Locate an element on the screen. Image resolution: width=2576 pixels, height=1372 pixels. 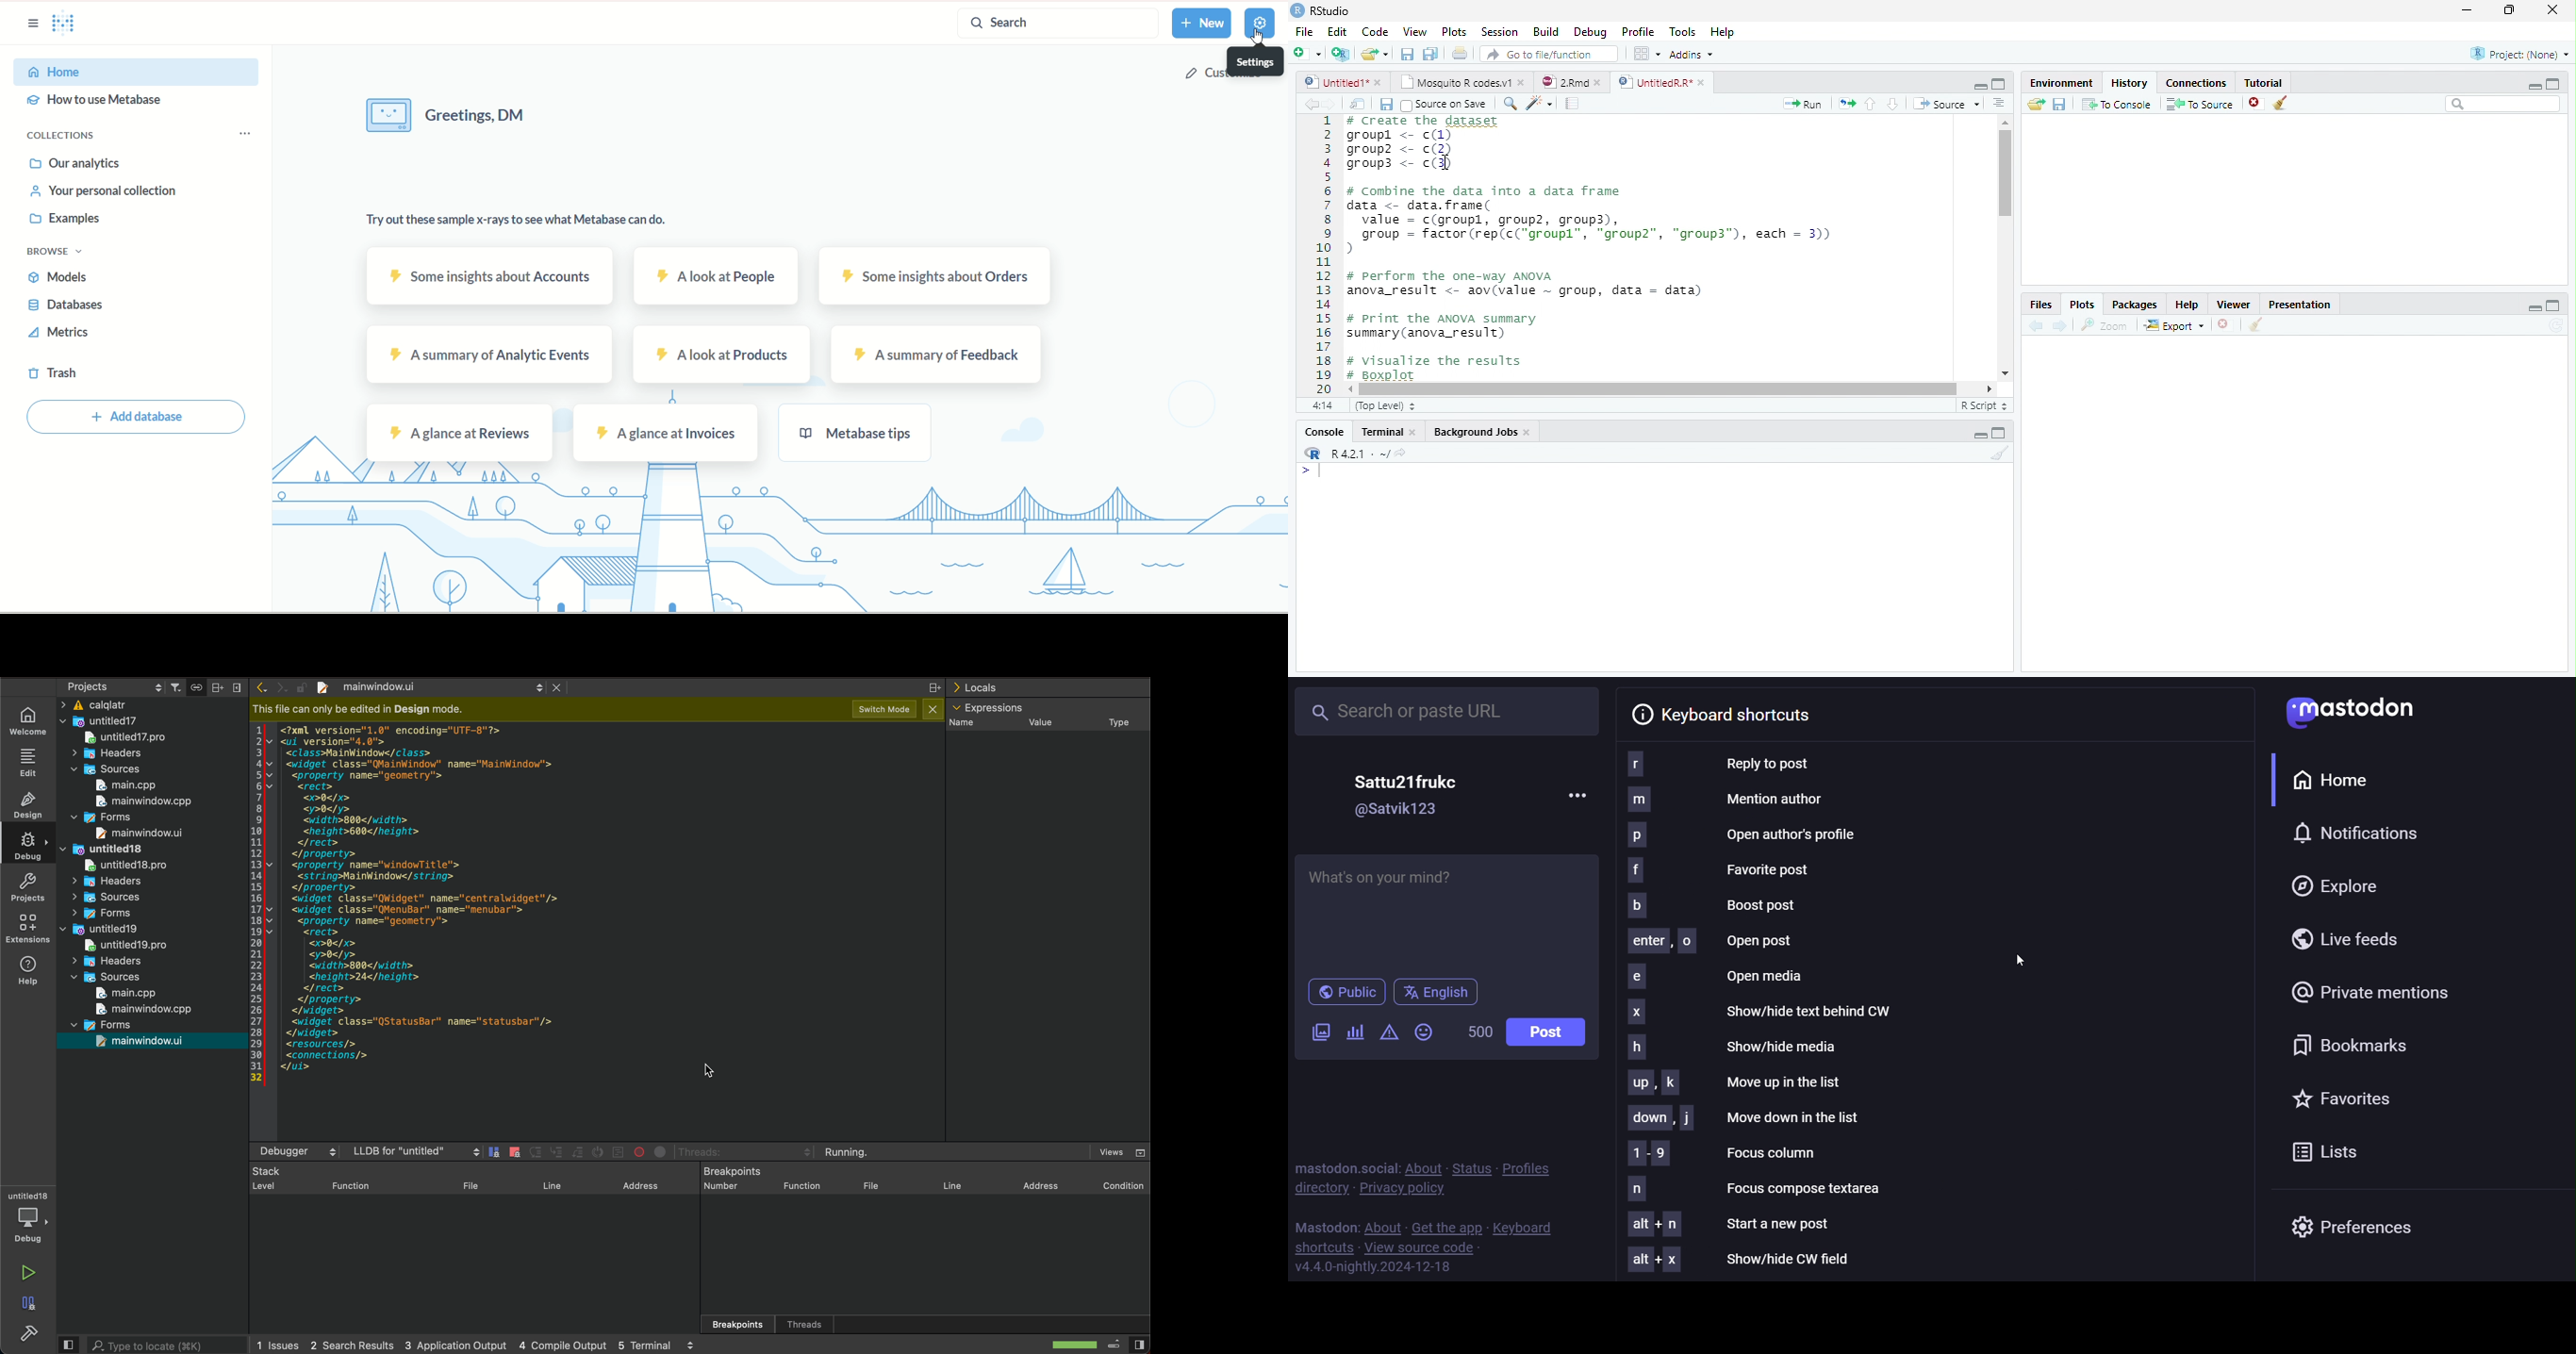
Plots is located at coordinates (2081, 305).